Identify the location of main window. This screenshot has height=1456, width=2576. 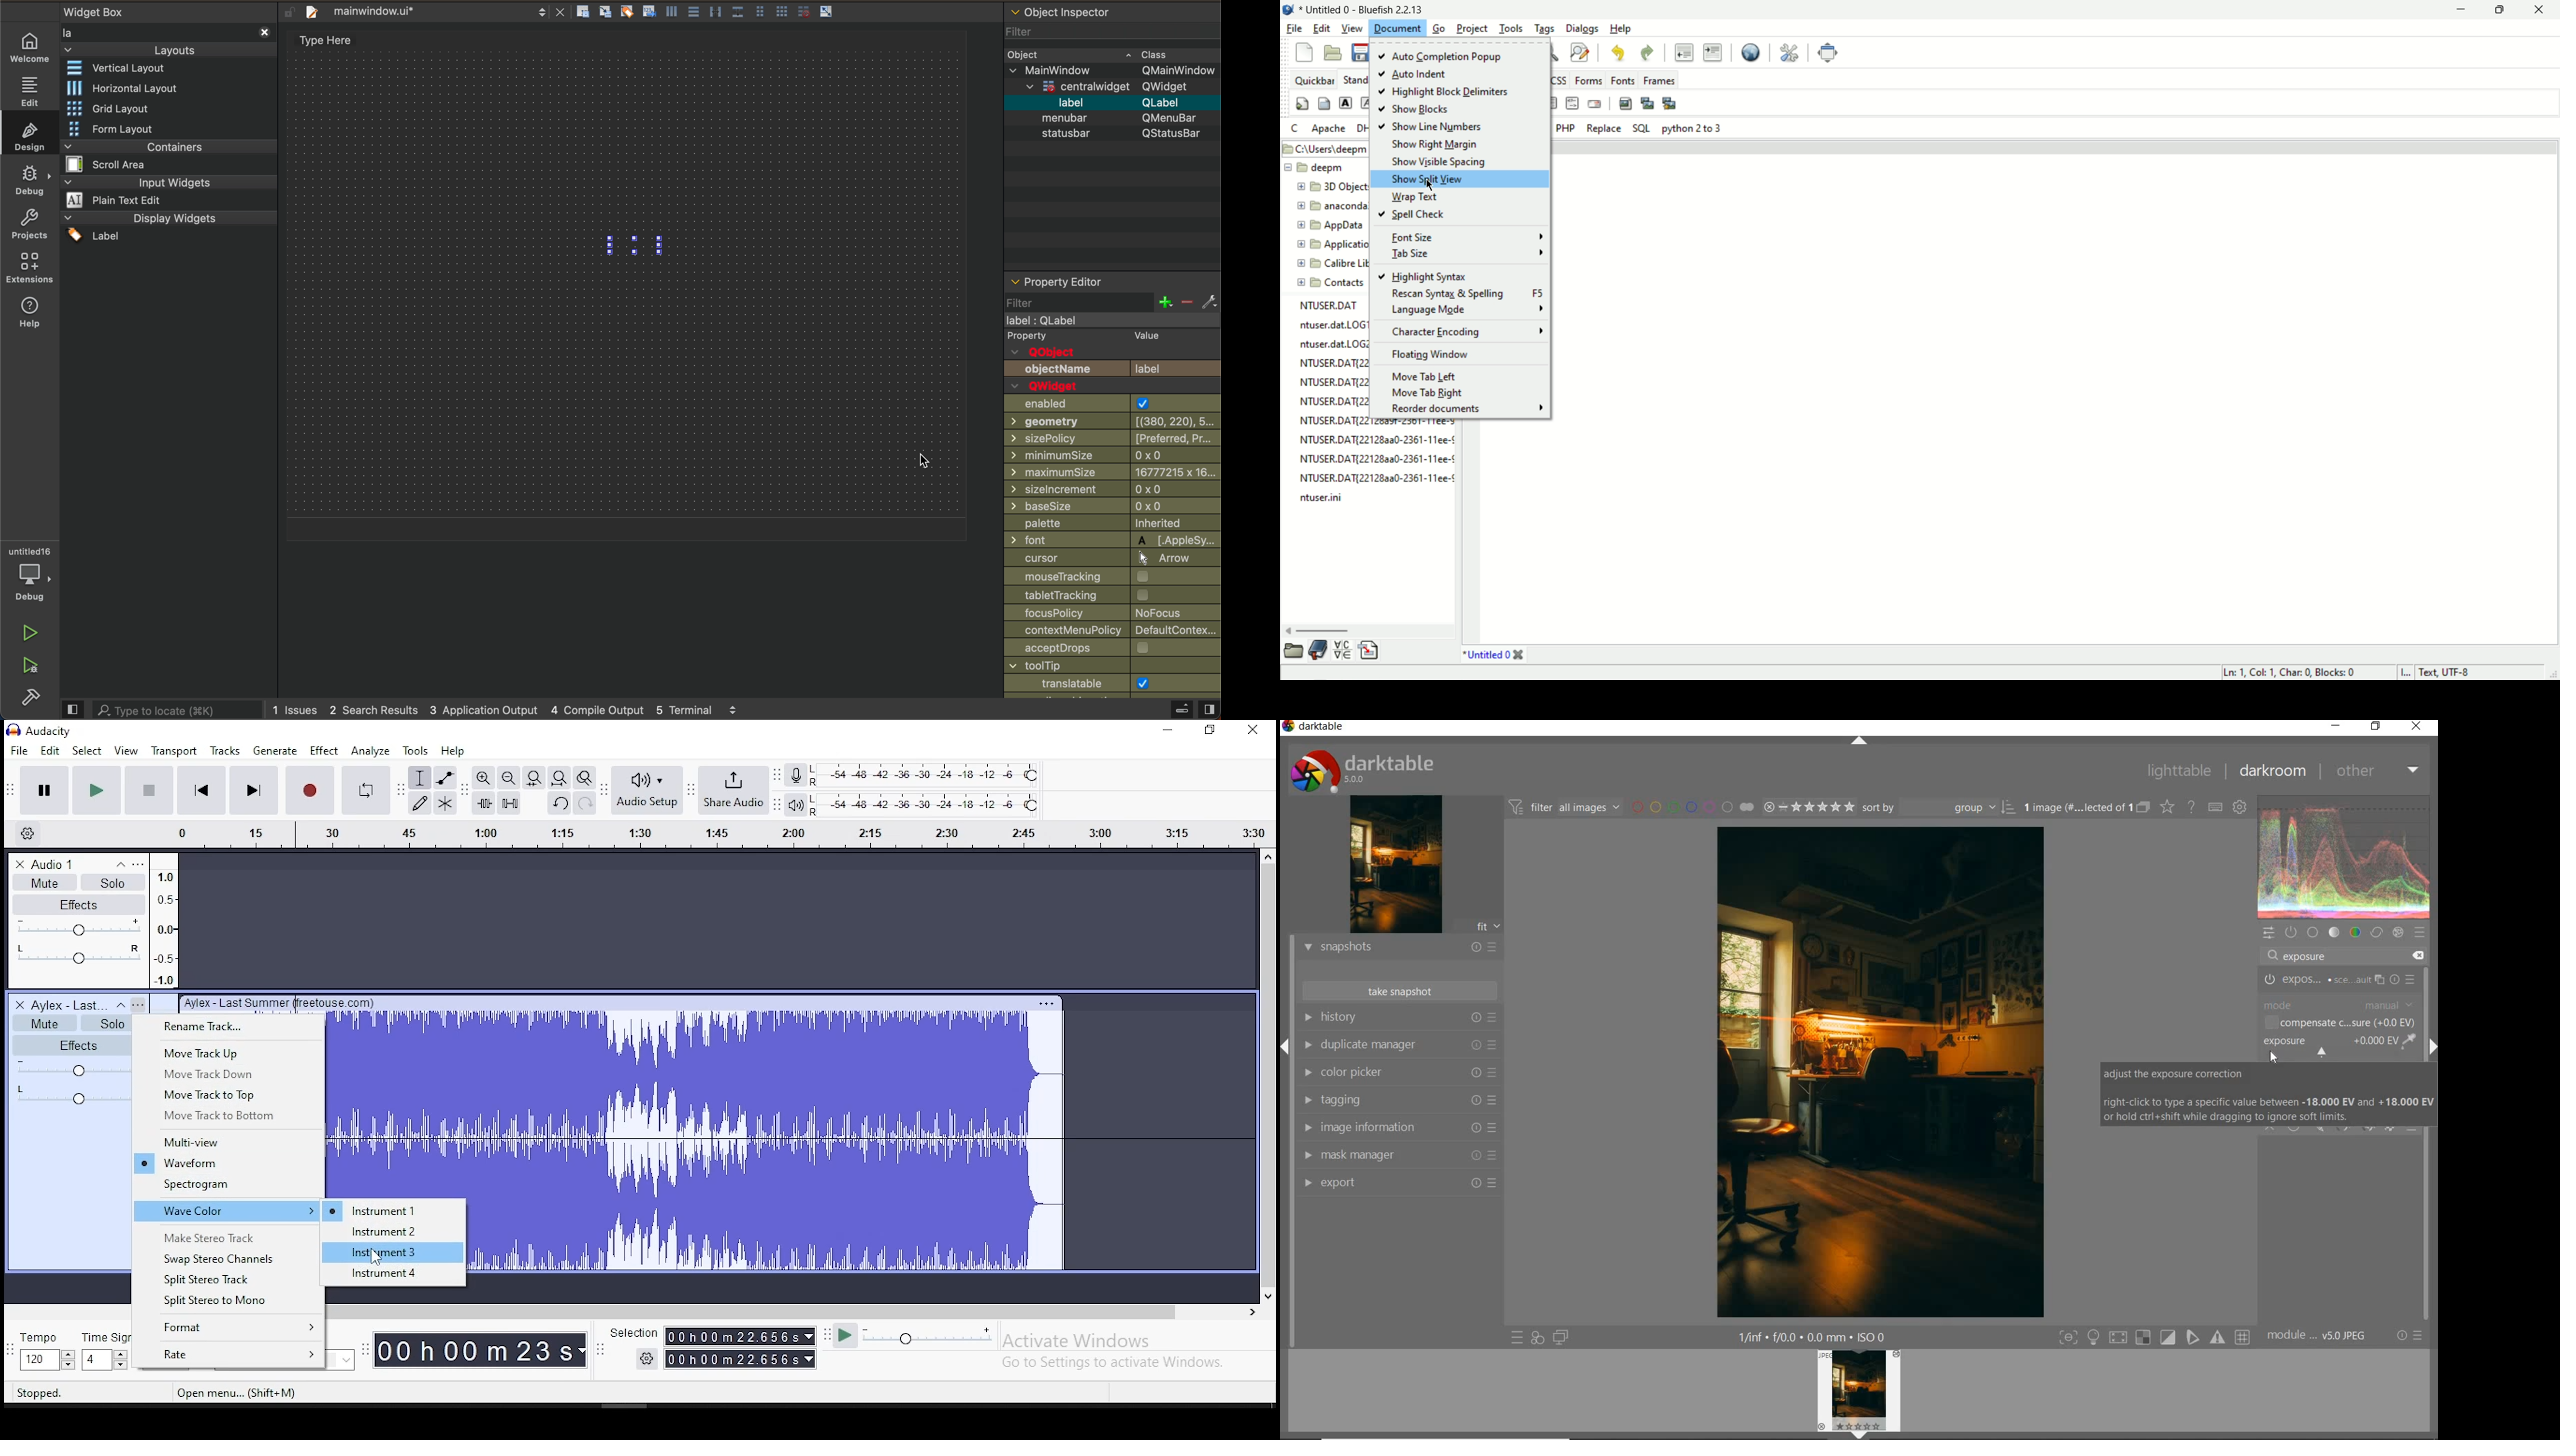
(1111, 72).